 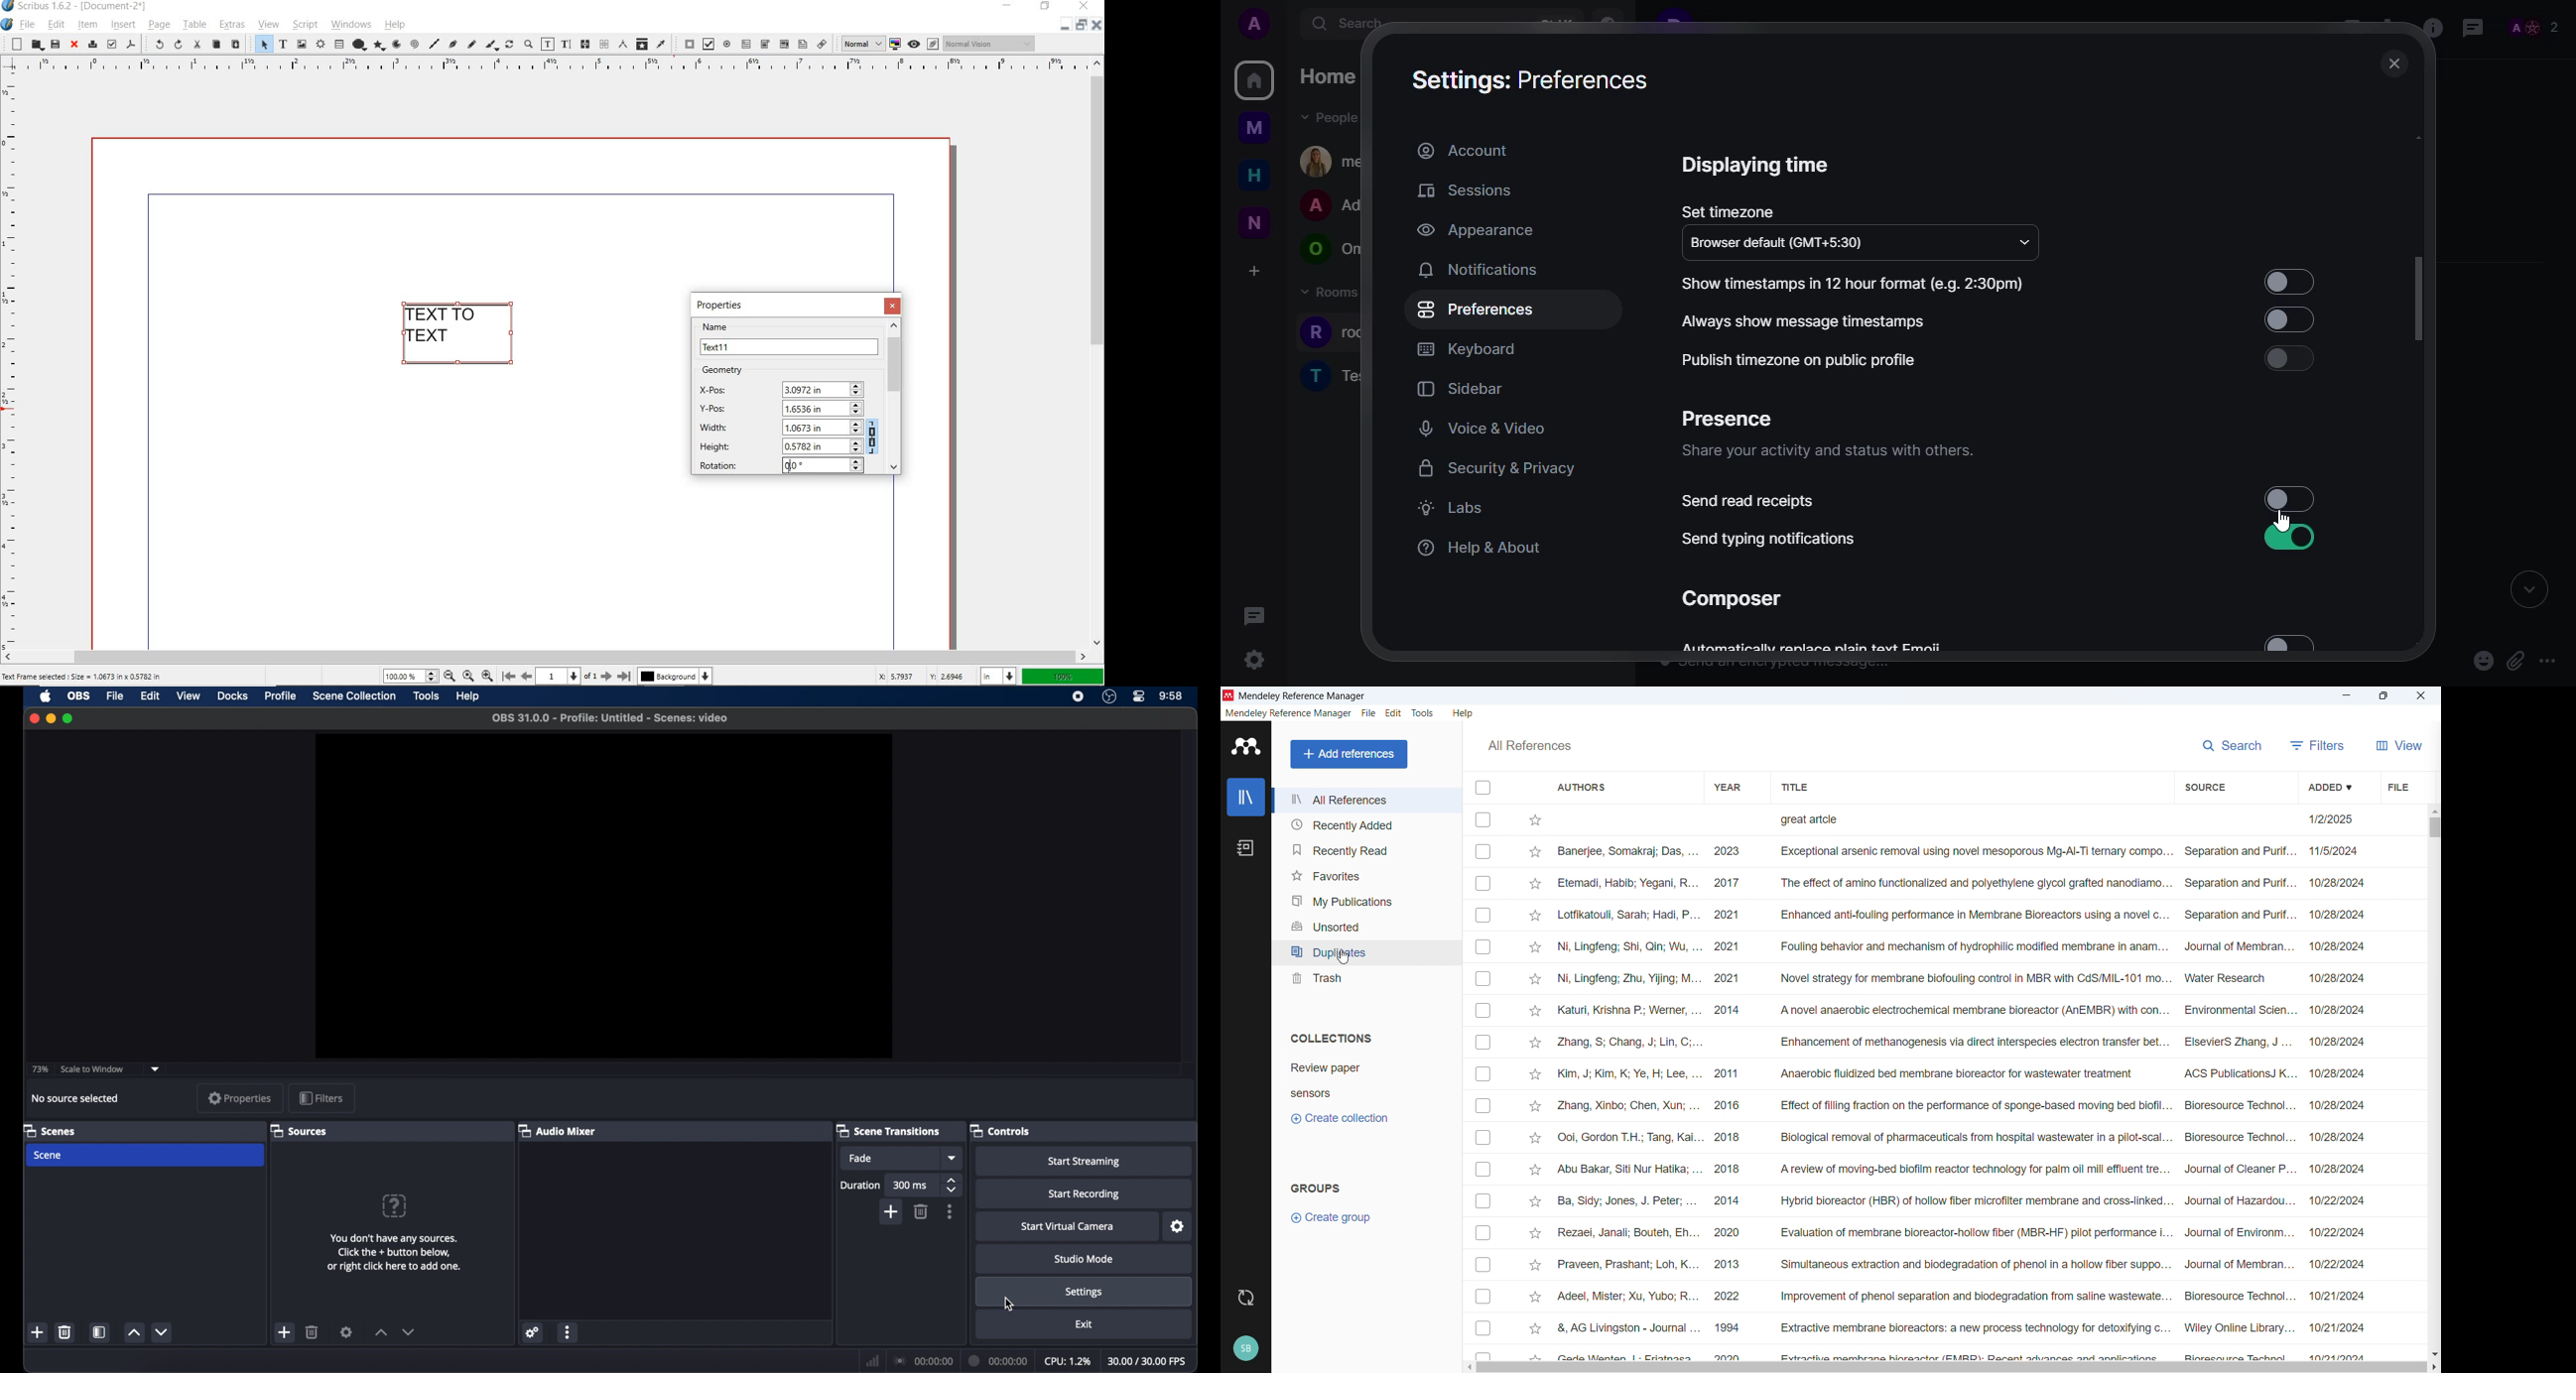 What do you see at coordinates (321, 1098) in the screenshot?
I see `filters` at bounding box center [321, 1098].